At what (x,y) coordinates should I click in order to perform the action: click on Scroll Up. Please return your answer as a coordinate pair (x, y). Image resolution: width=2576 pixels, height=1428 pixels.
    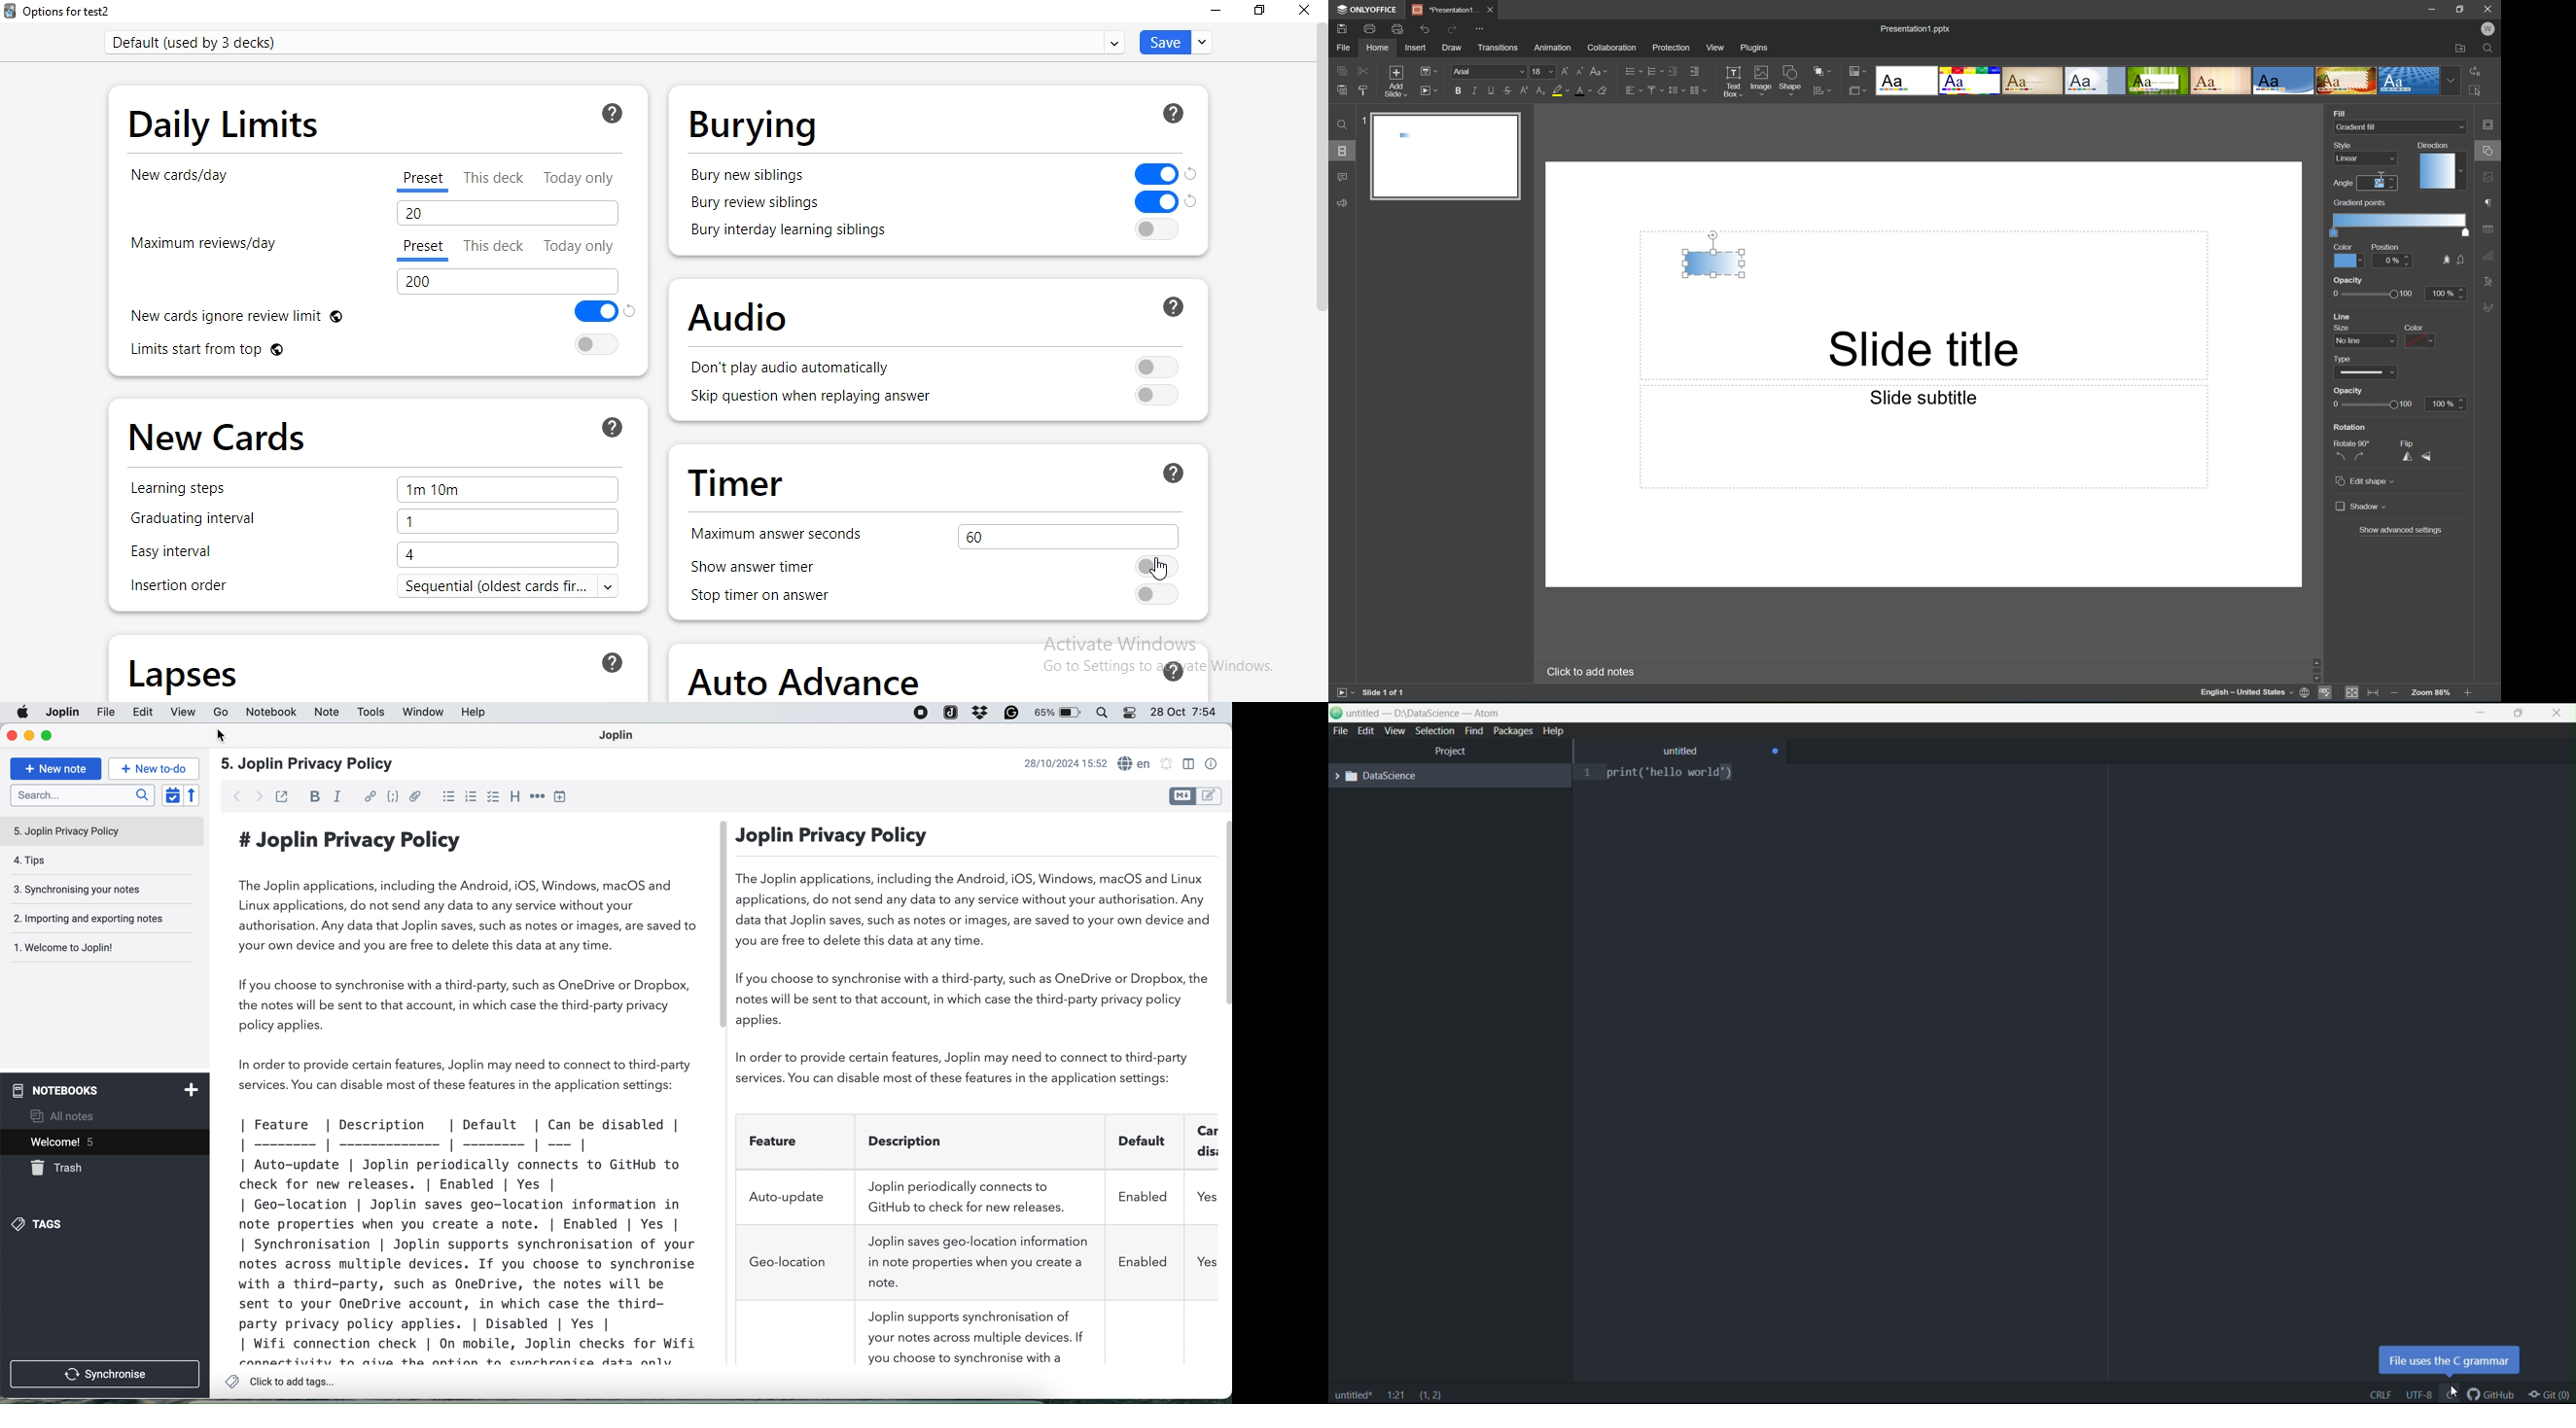
    Looking at the image, I should click on (2467, 657).